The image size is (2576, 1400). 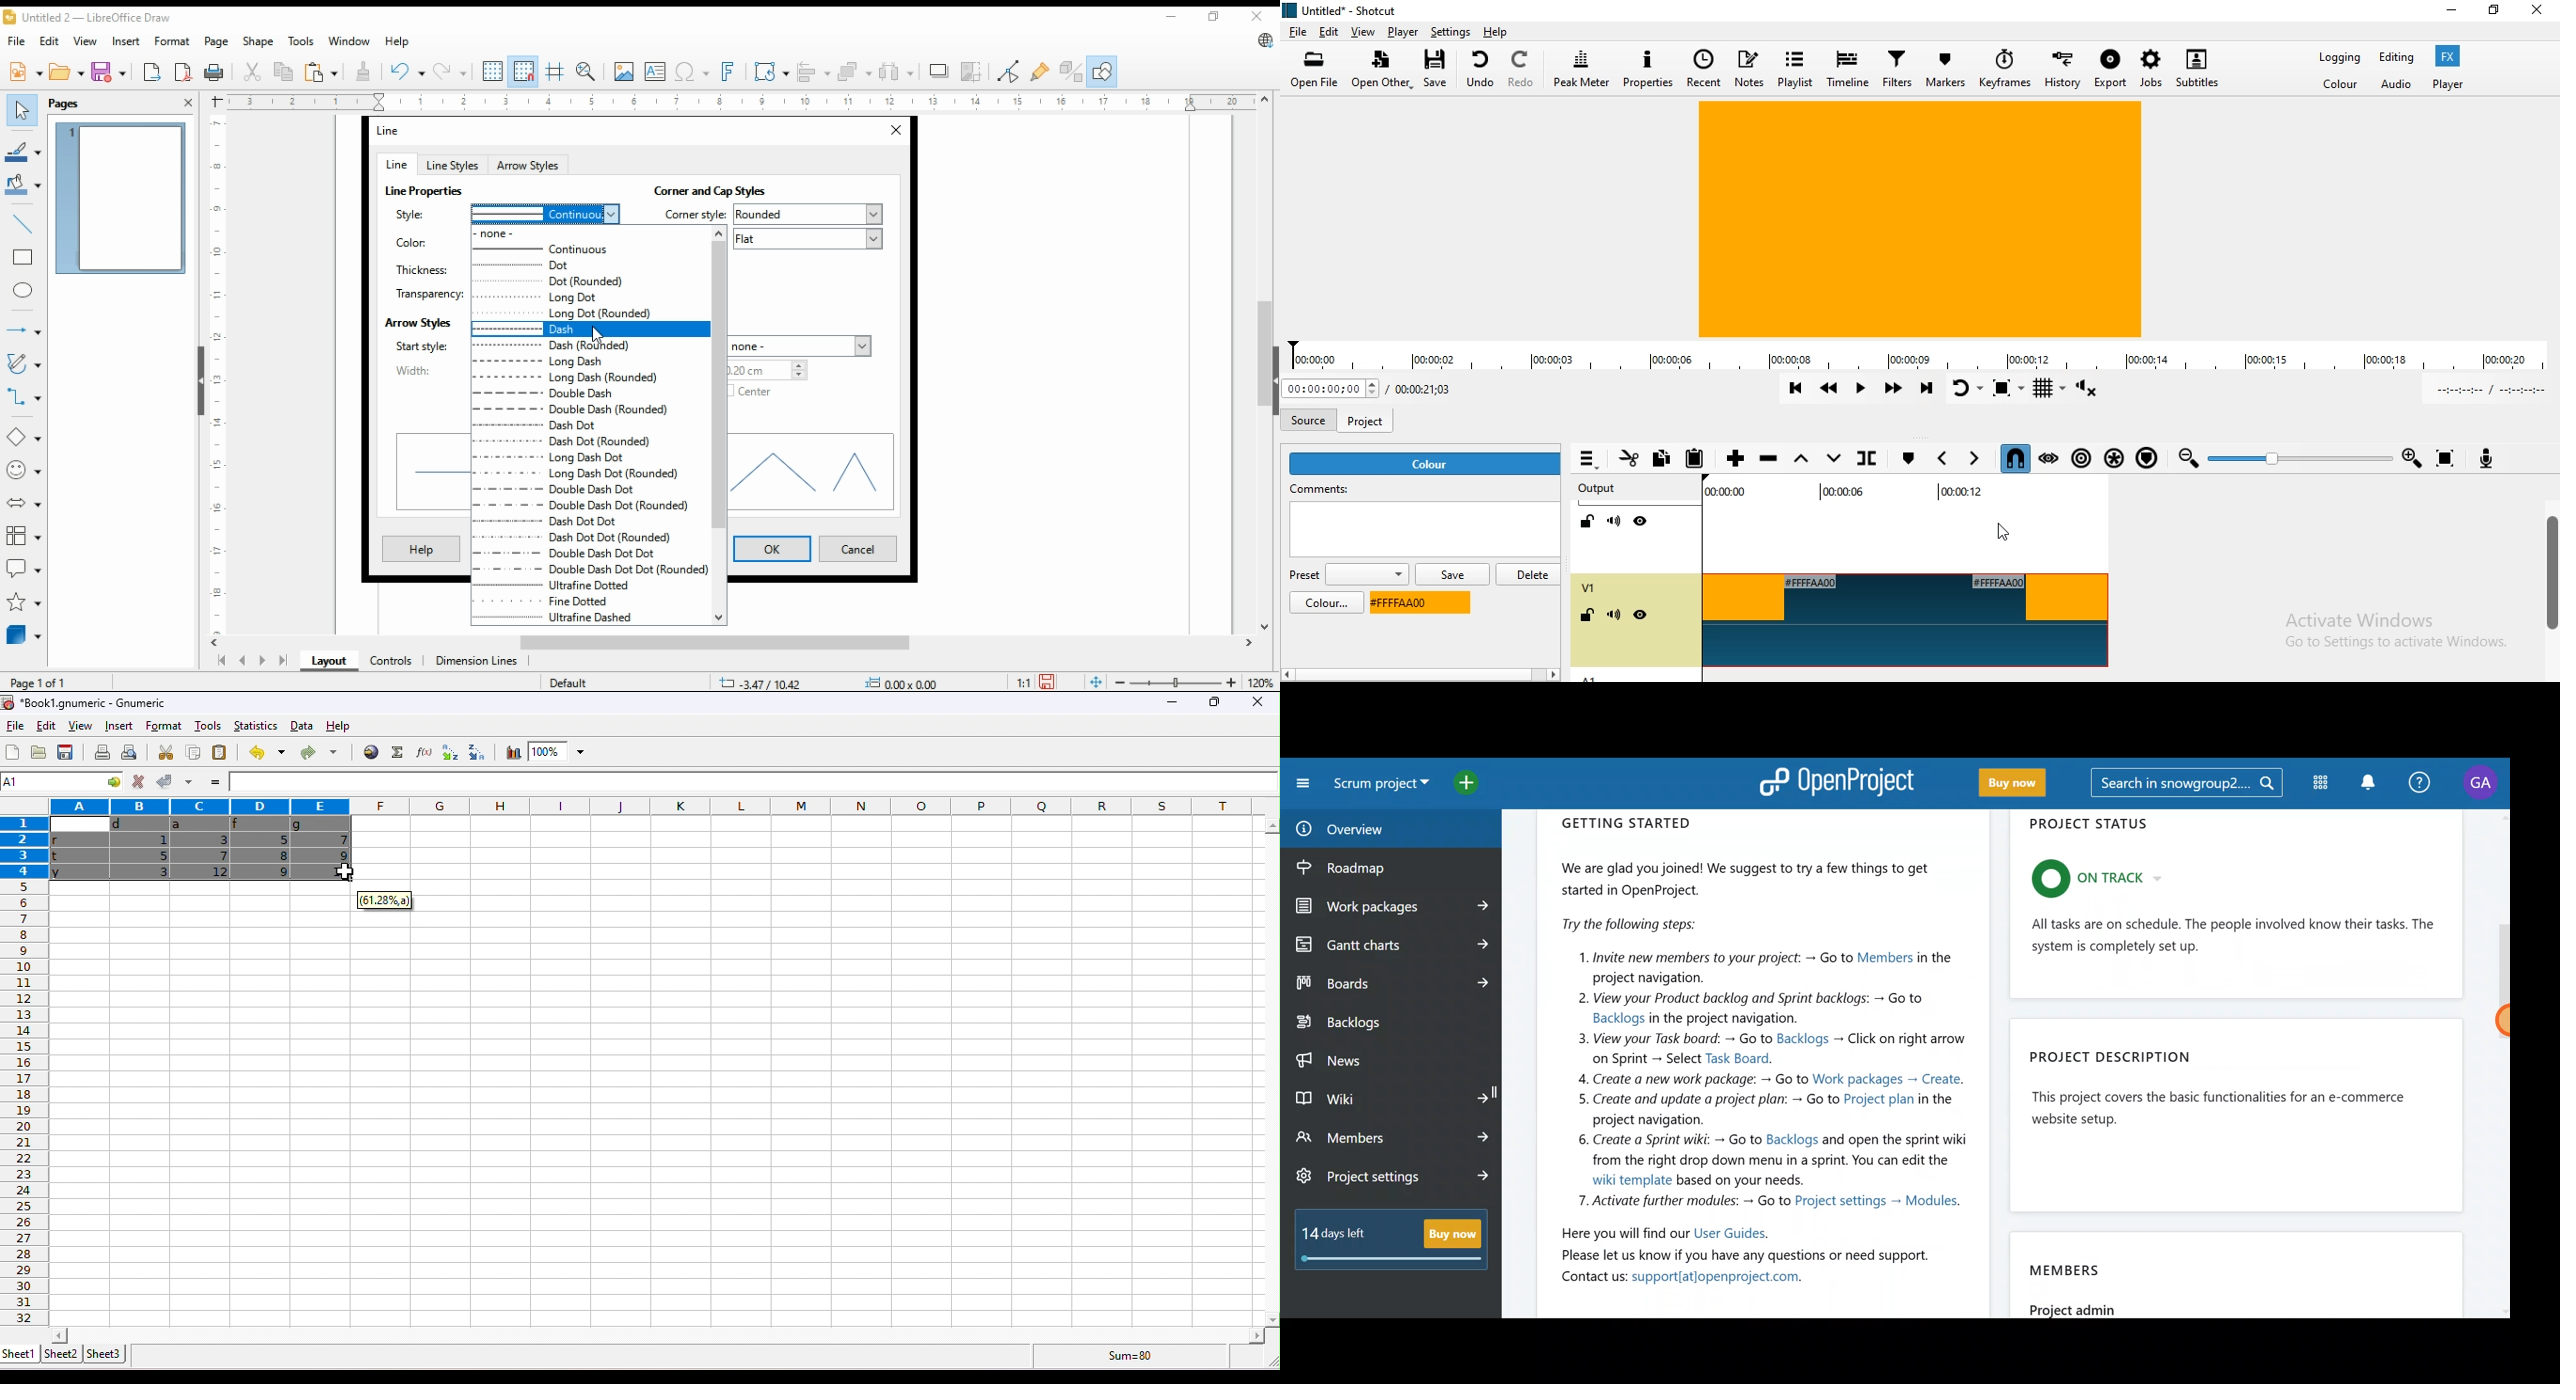 I want to click on save, so click(x=66, y=751).